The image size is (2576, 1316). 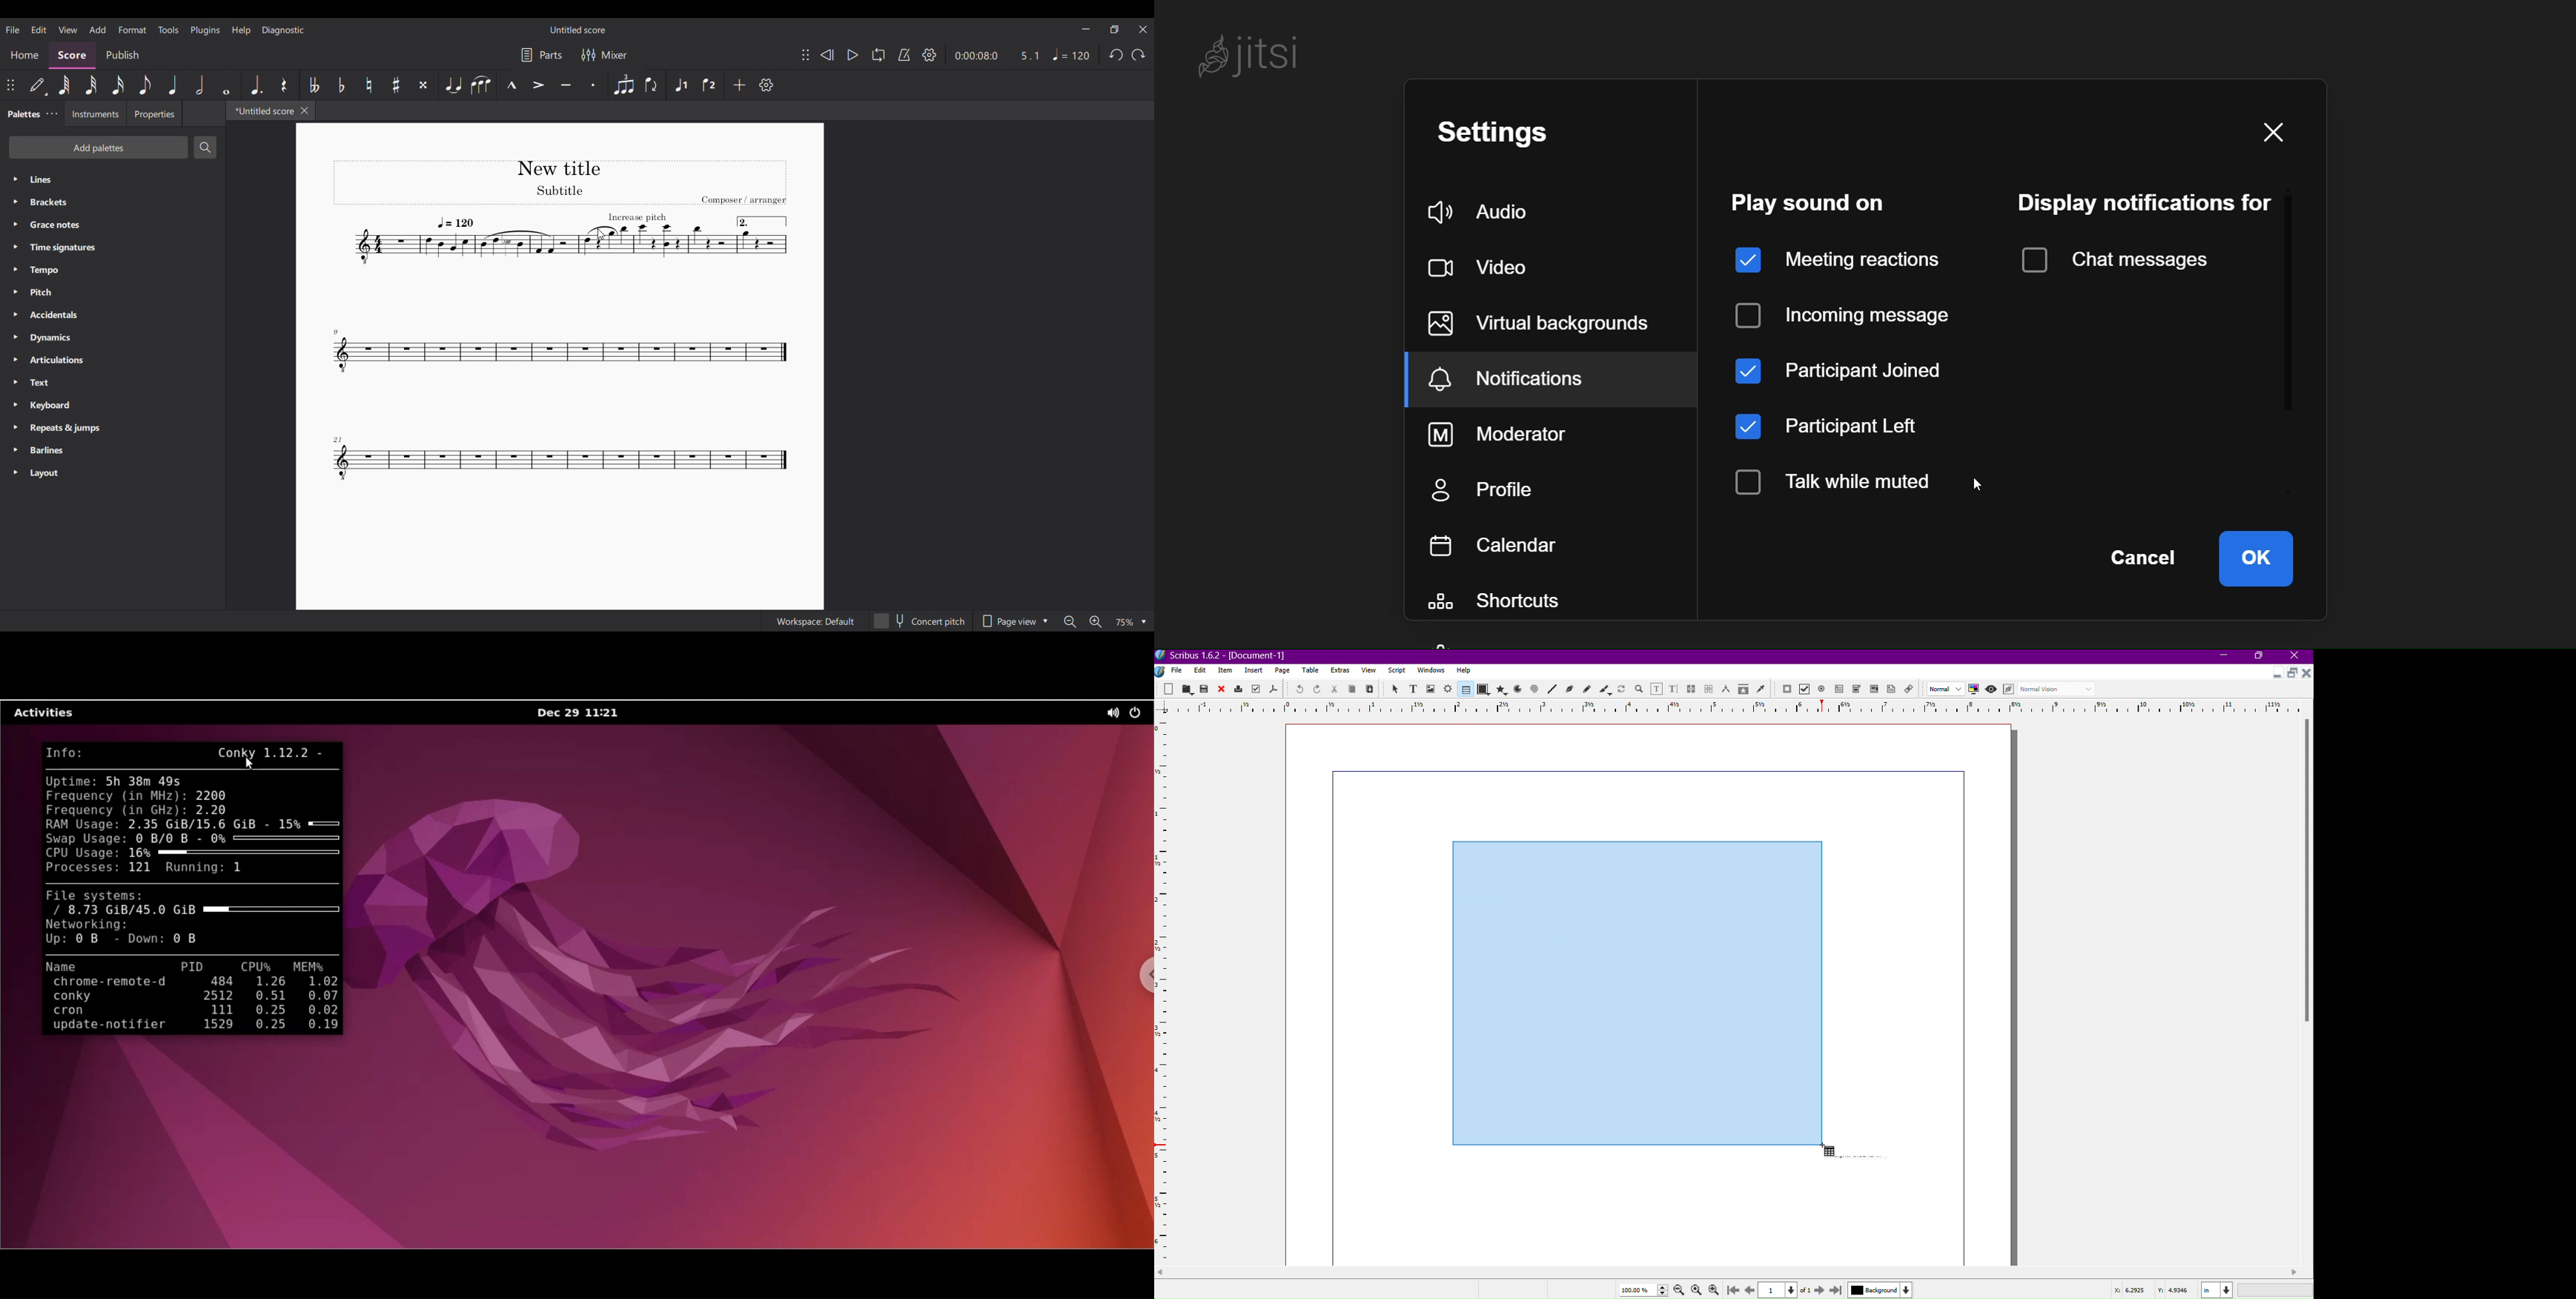 What do you see at coordinates (68, 29) in the screenshot?
I see `View menu` at bounding box center [68, 29].